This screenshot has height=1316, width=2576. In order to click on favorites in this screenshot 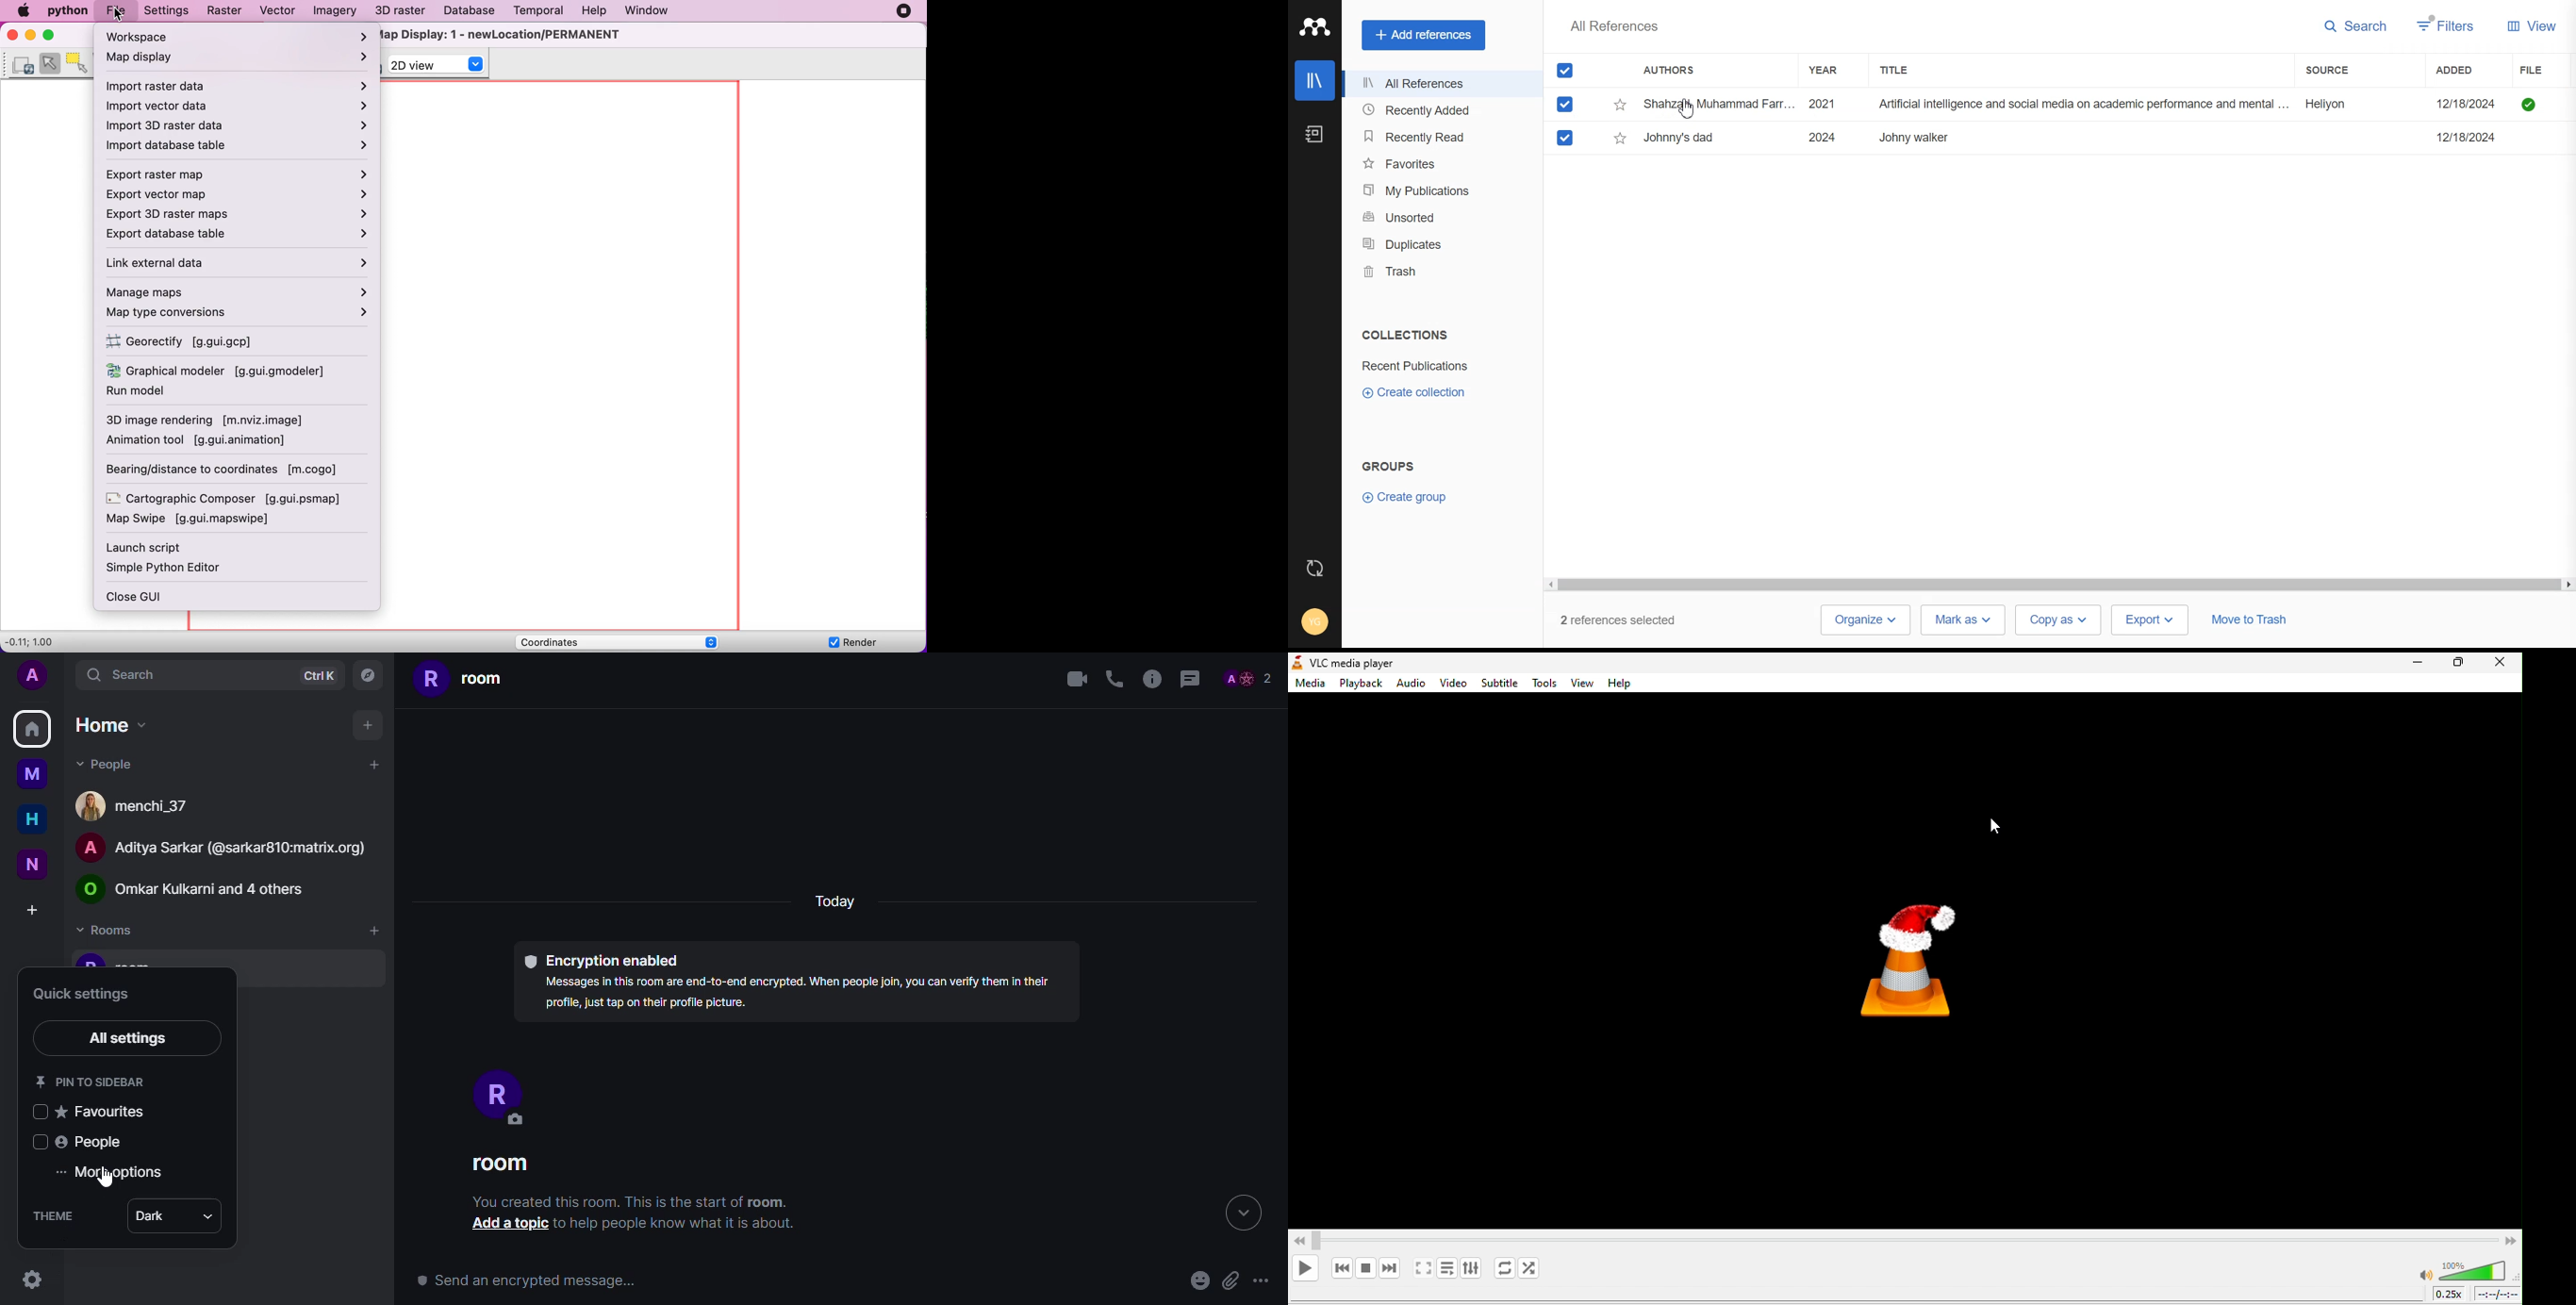, I will do `click(104, 1112)`.